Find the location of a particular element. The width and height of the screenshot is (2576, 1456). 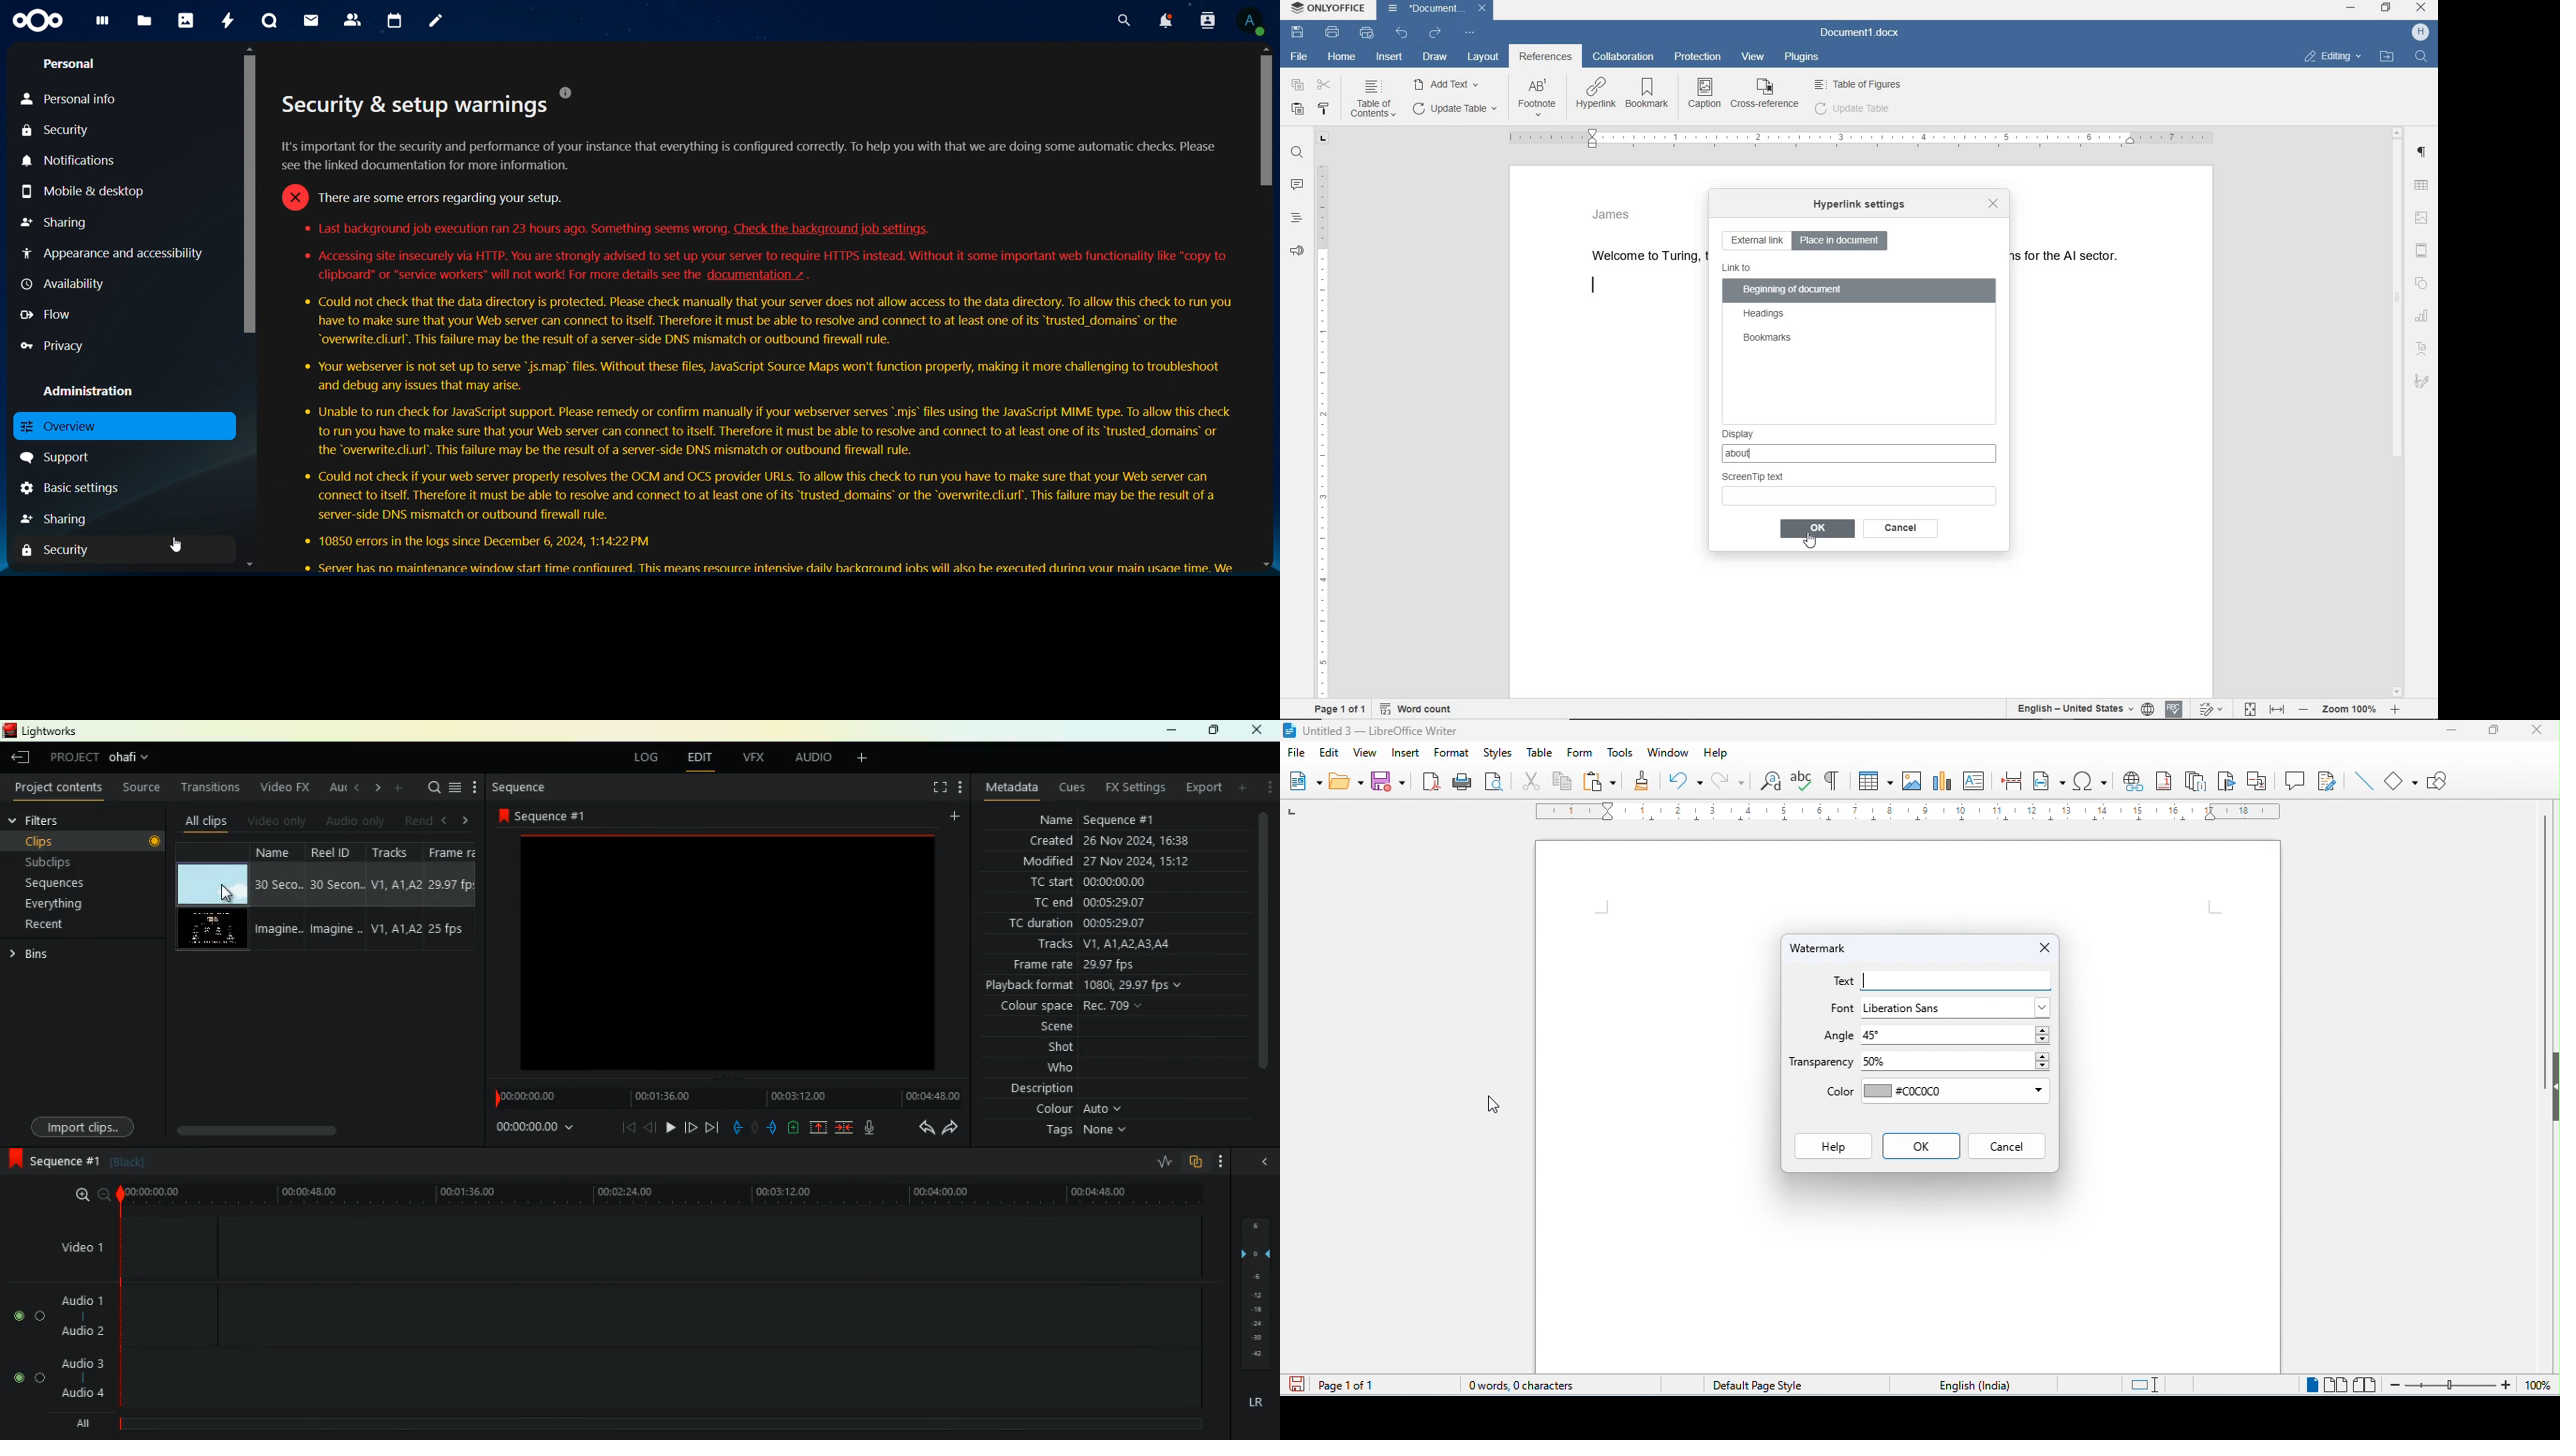

text is located at coordinates (1842, 983).